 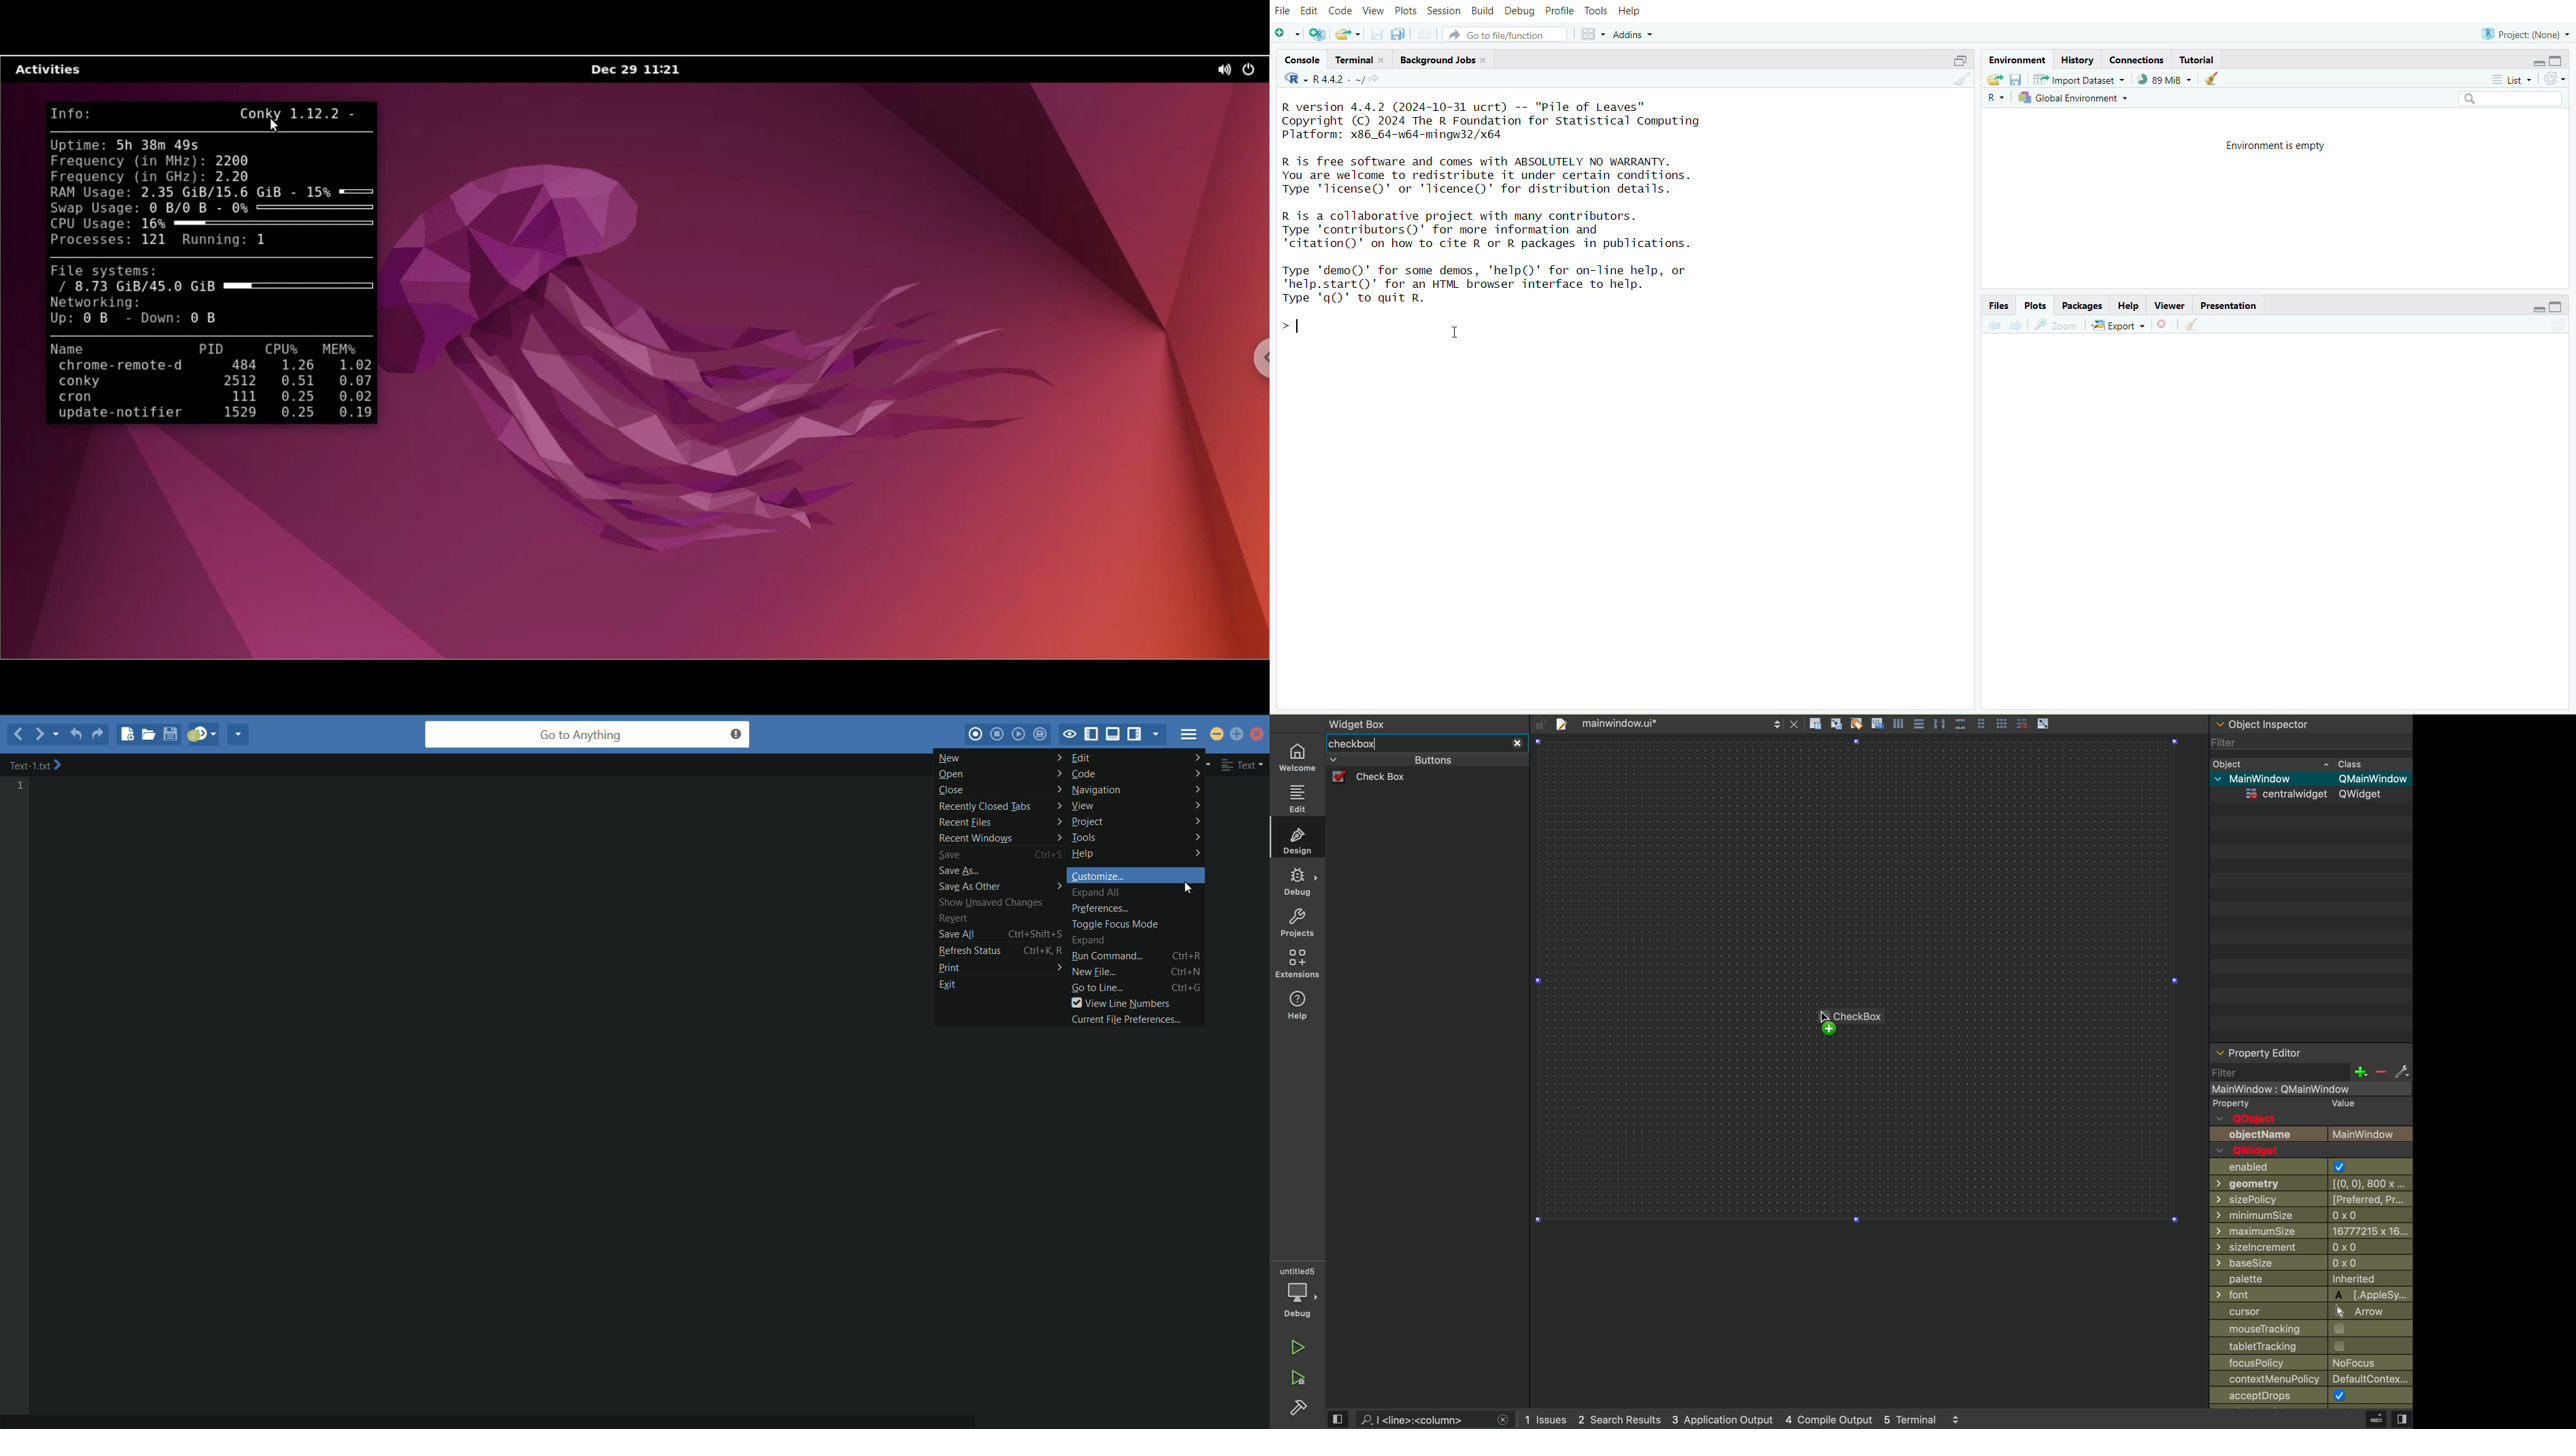 What do you see at coordinates (1860, 1016) in the screenshot?
I see `CheckBox` at bounding box center [1860, 1016].